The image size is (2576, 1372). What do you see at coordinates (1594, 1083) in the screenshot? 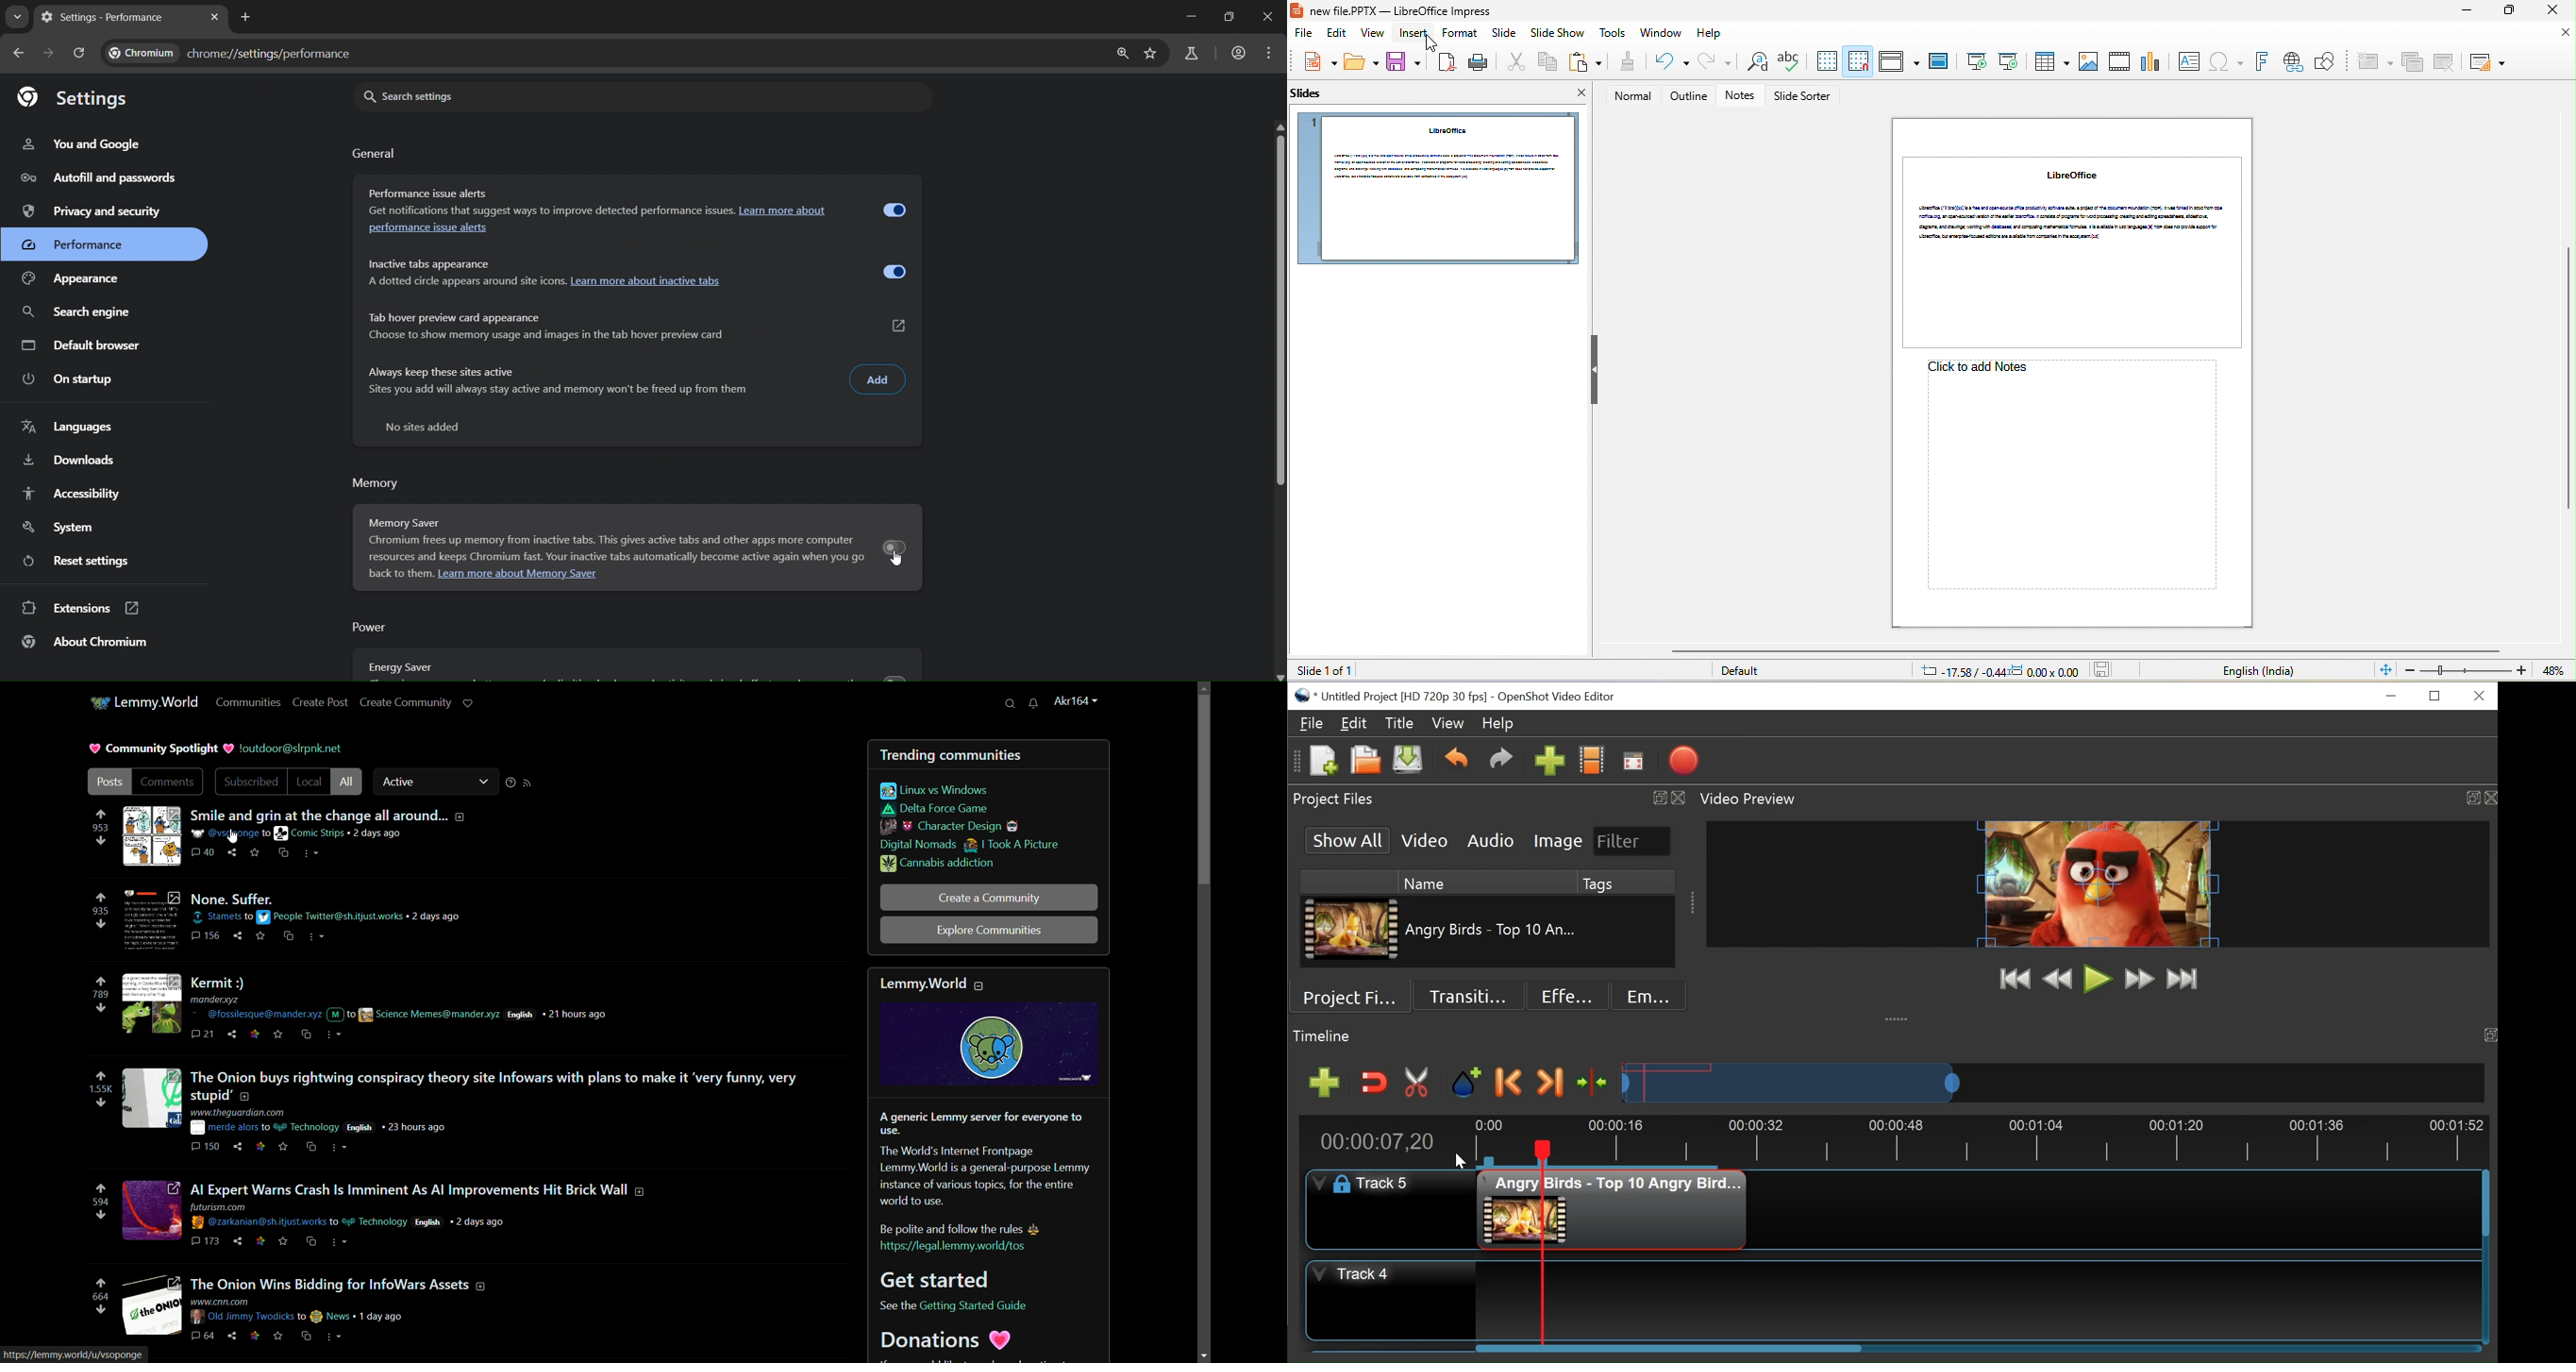
I see `Center the timeline at the playhead` at bounding box center [1594, 1083].